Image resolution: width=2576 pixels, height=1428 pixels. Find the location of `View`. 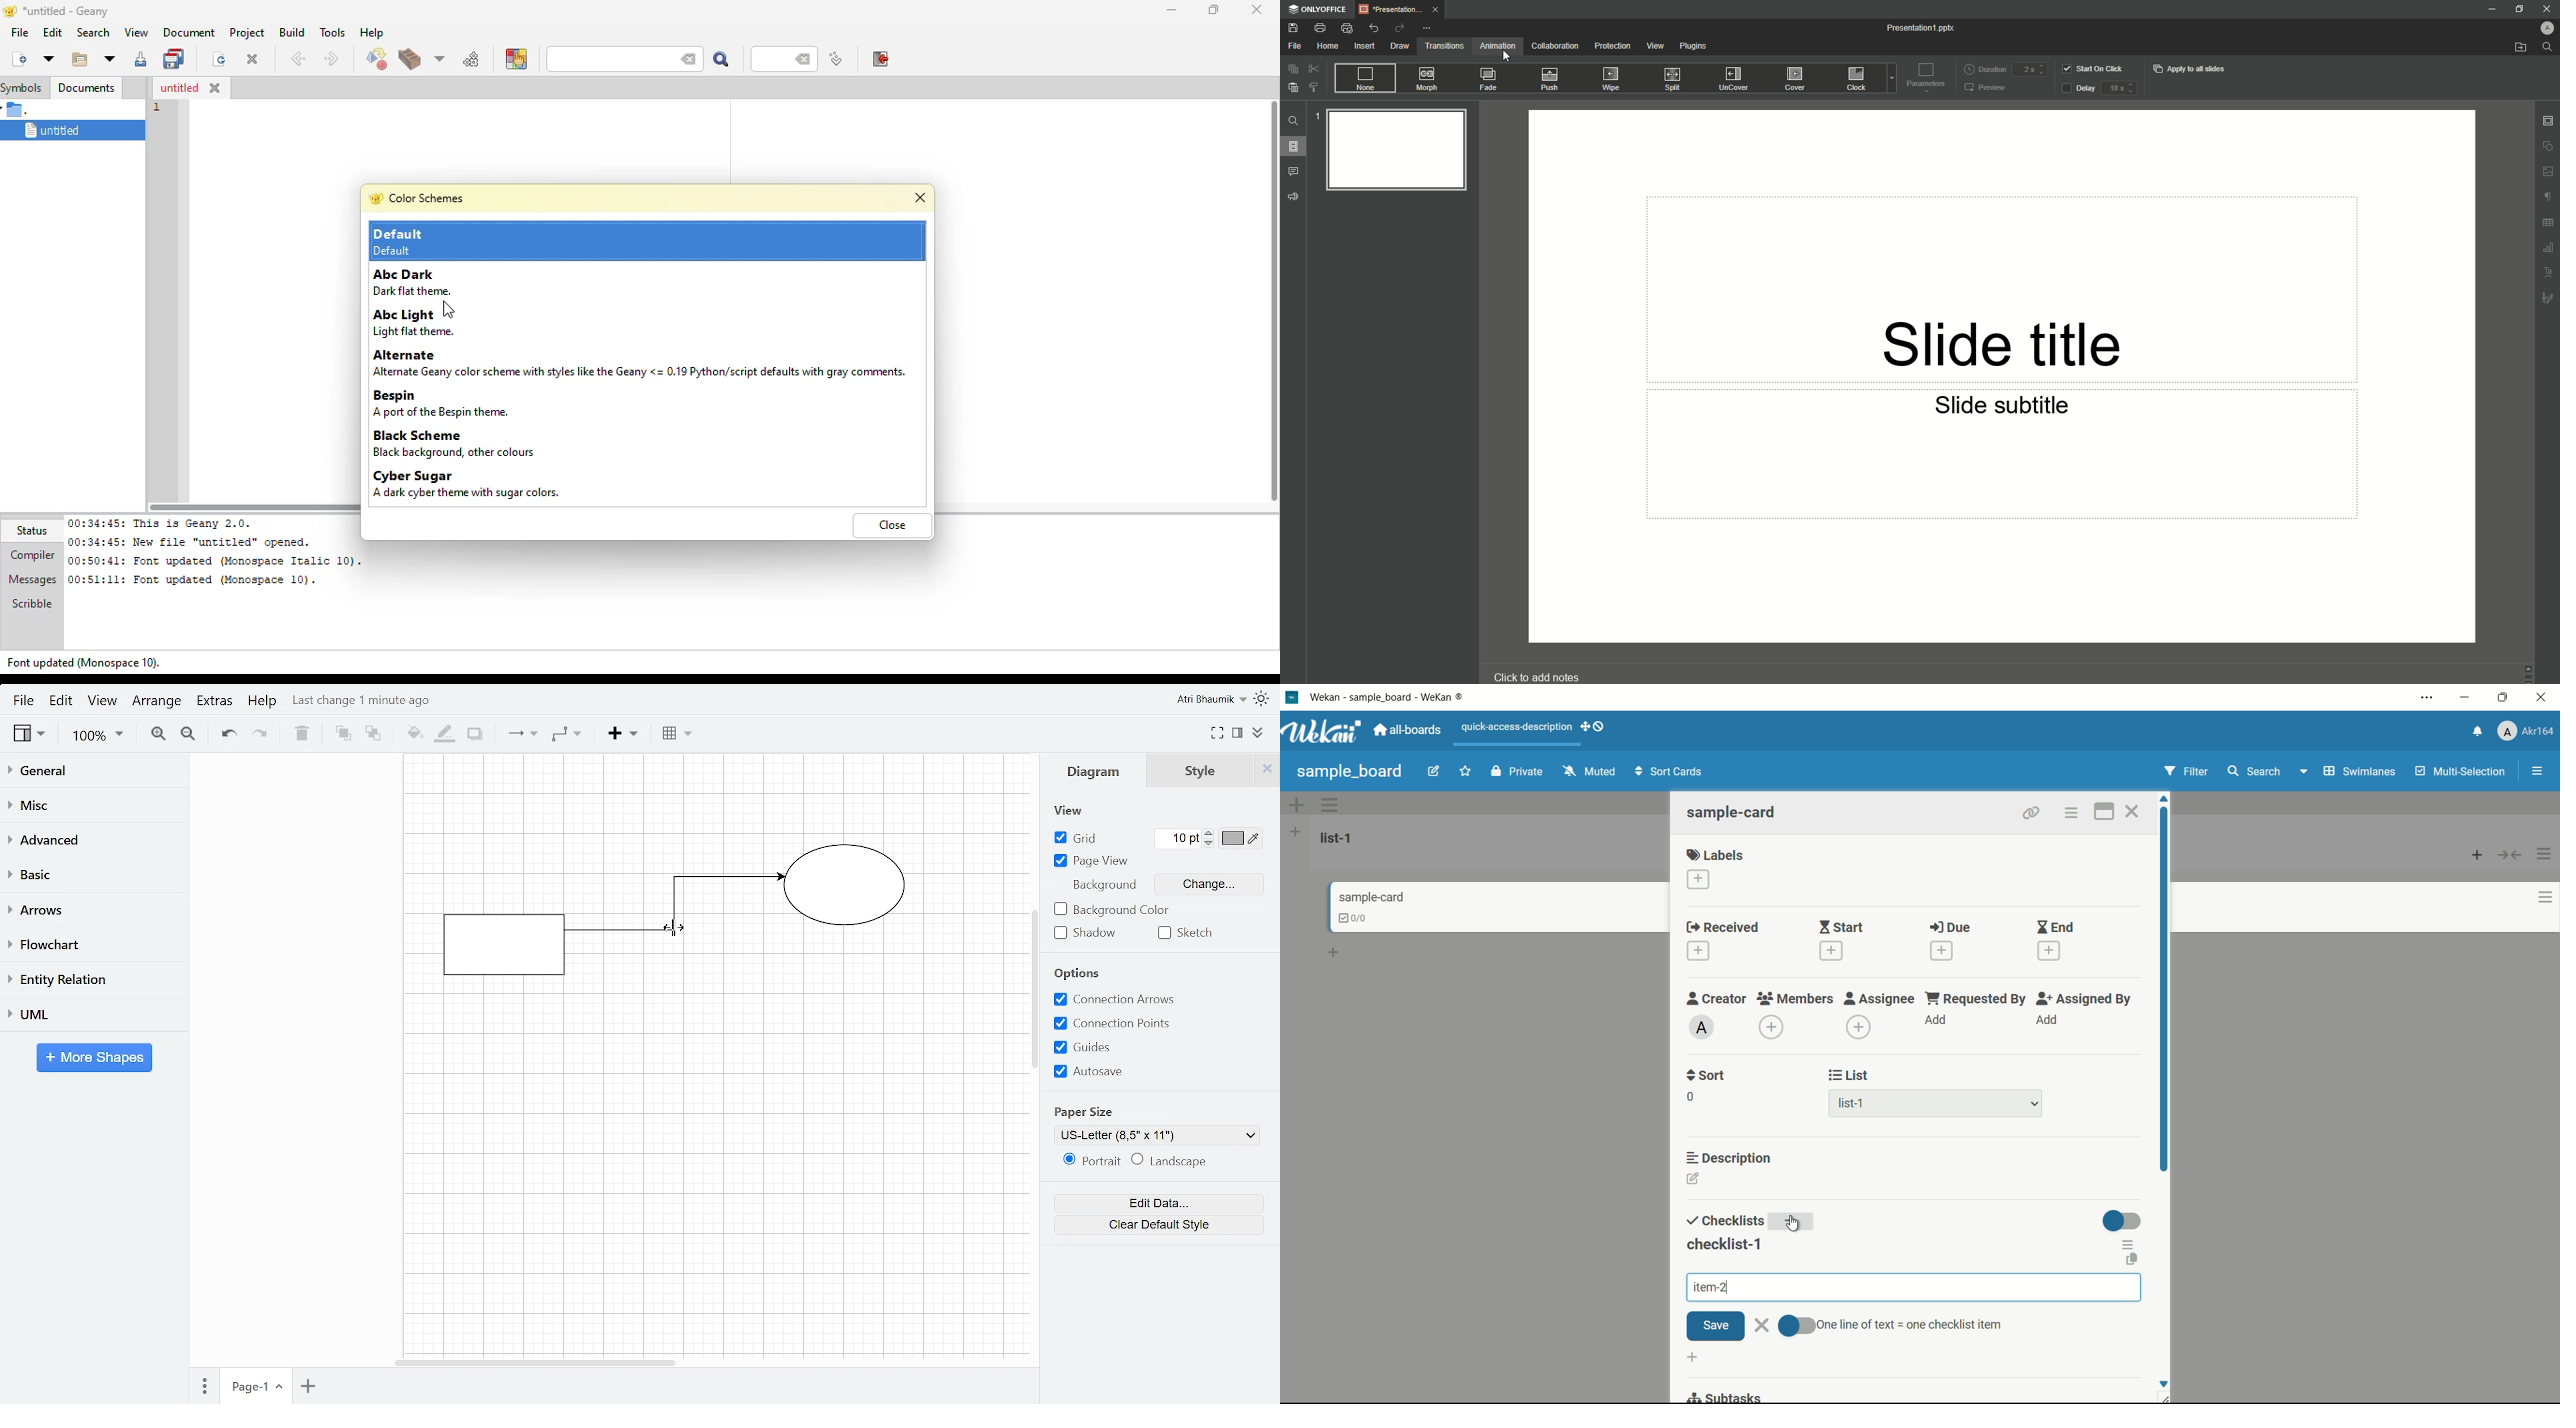

View is located at coordinates (27, 734).